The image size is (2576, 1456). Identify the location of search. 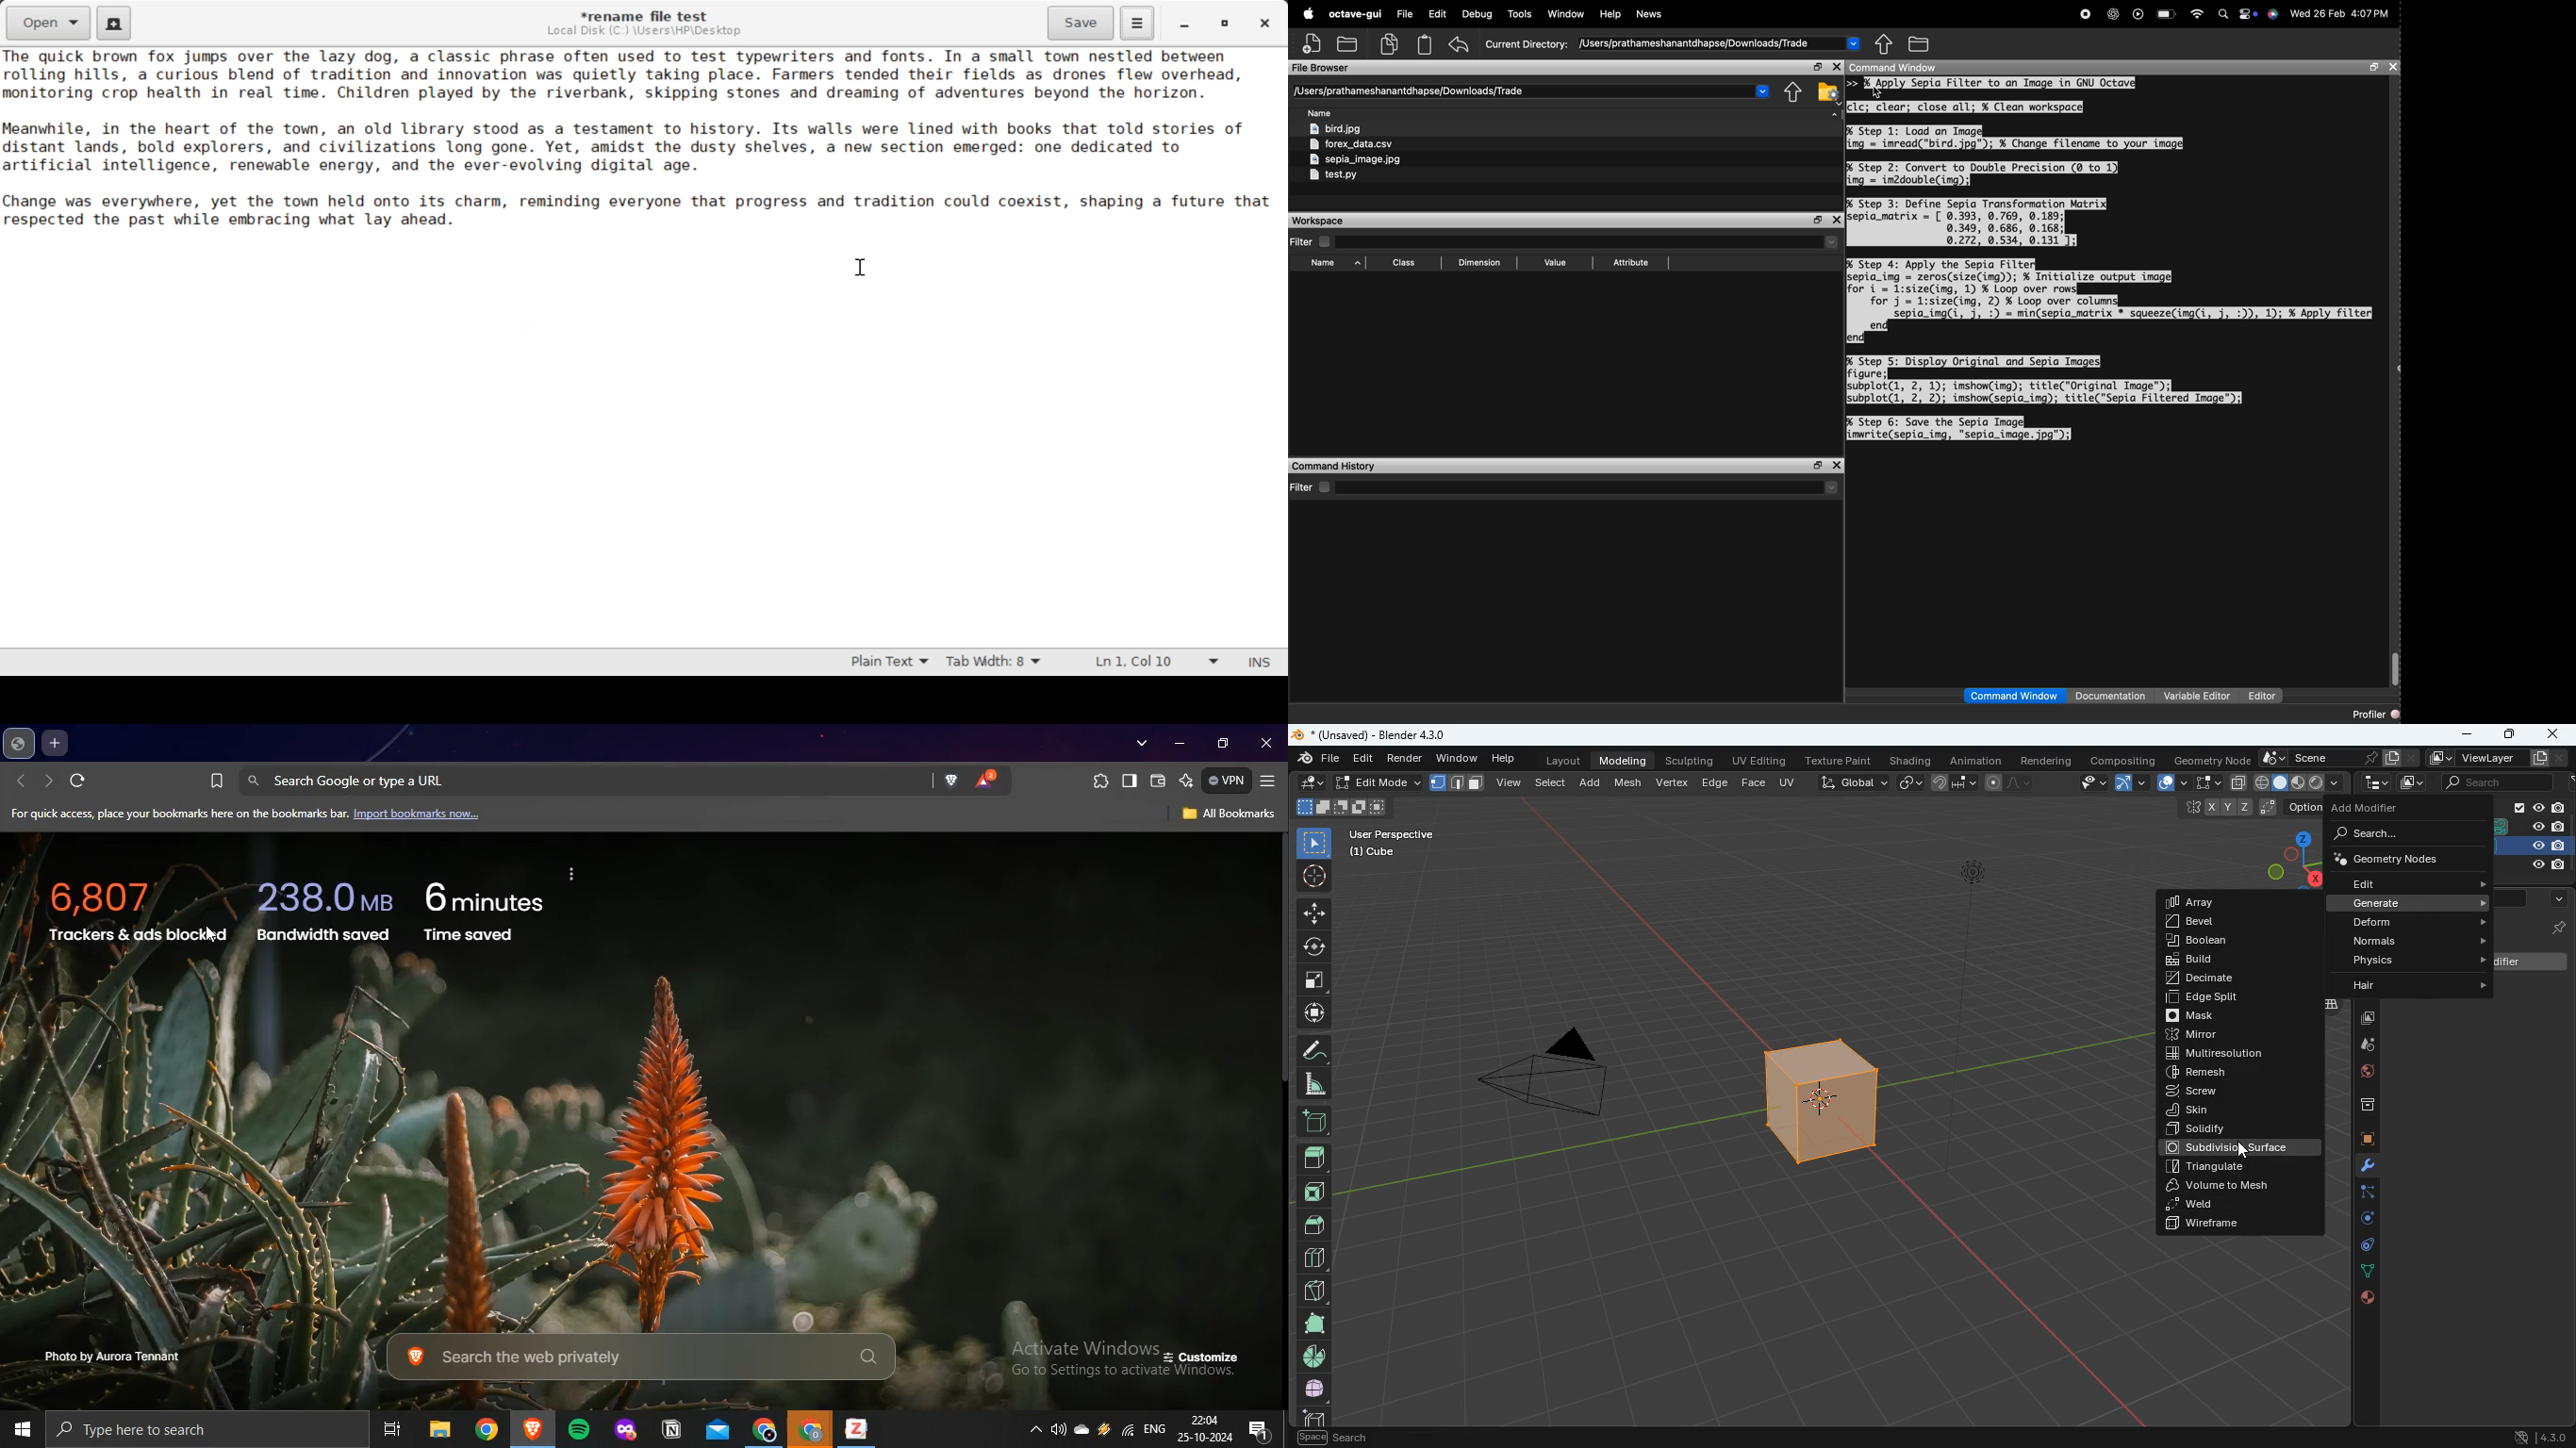
(2395, 835).